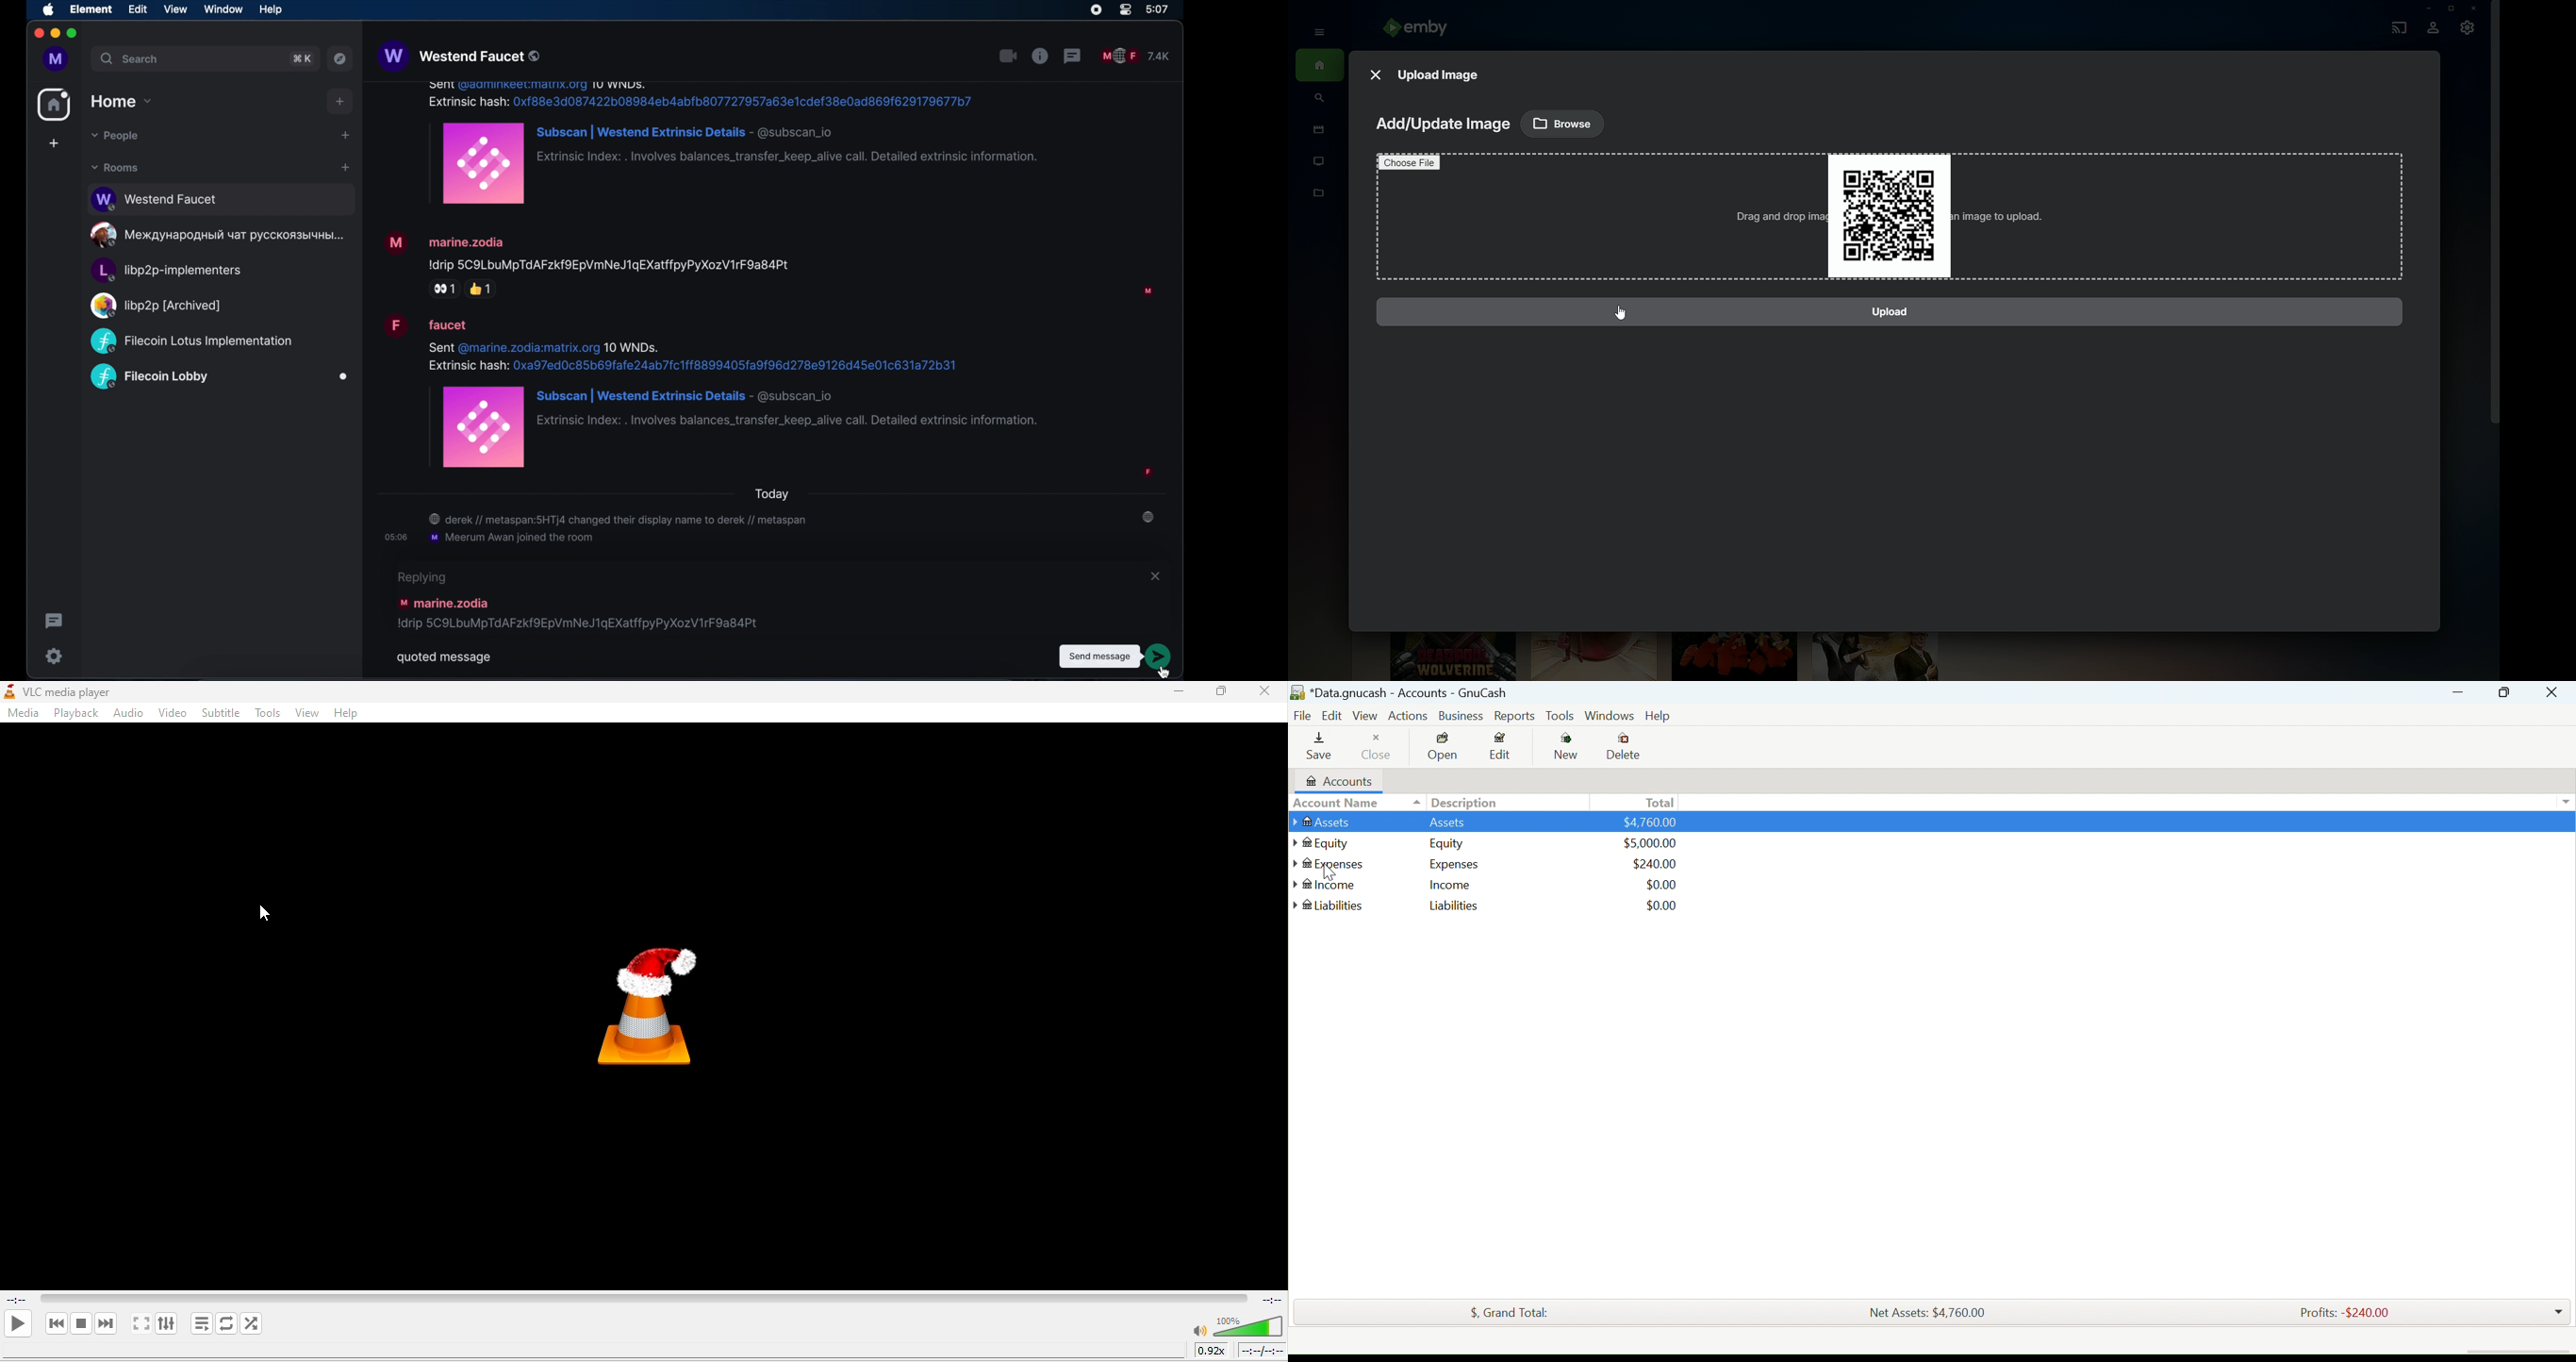 The width and height of the screenshot is (2576, 1372). I want to click on thread activity, so click(53, 621).